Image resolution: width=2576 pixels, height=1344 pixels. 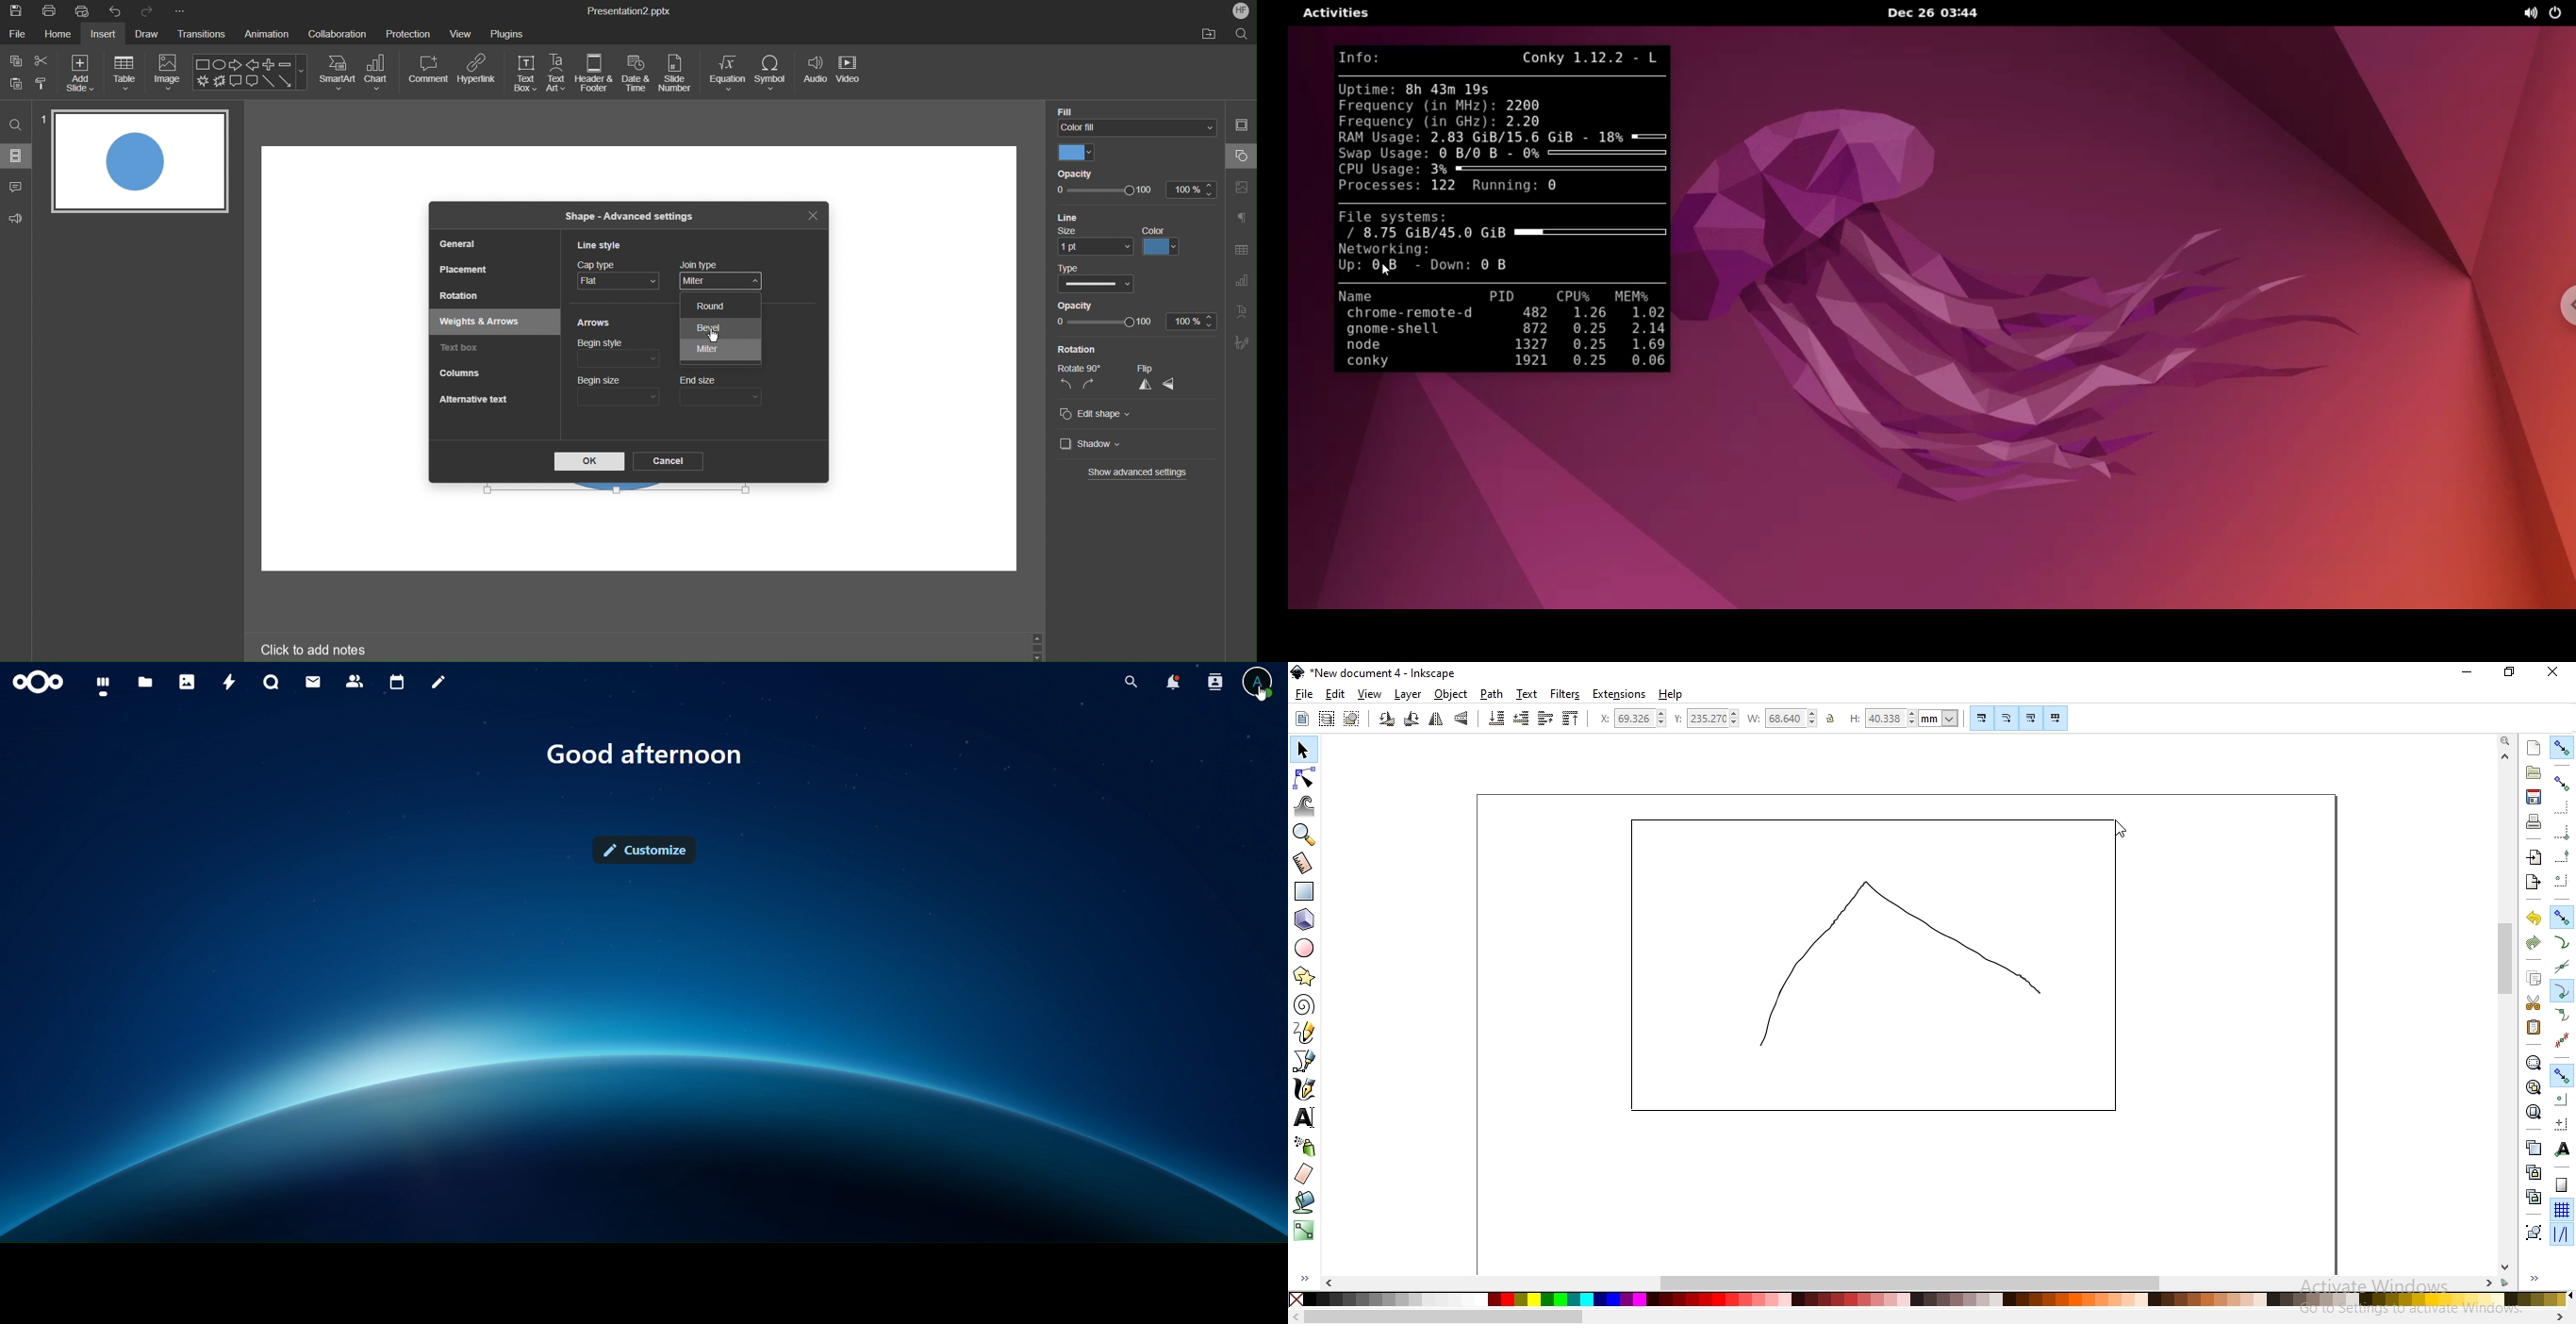 What do you see at coordinates (1140, 473) in the screenshot?
I see `Show advanced settings` at bounding box center [1140, 473].